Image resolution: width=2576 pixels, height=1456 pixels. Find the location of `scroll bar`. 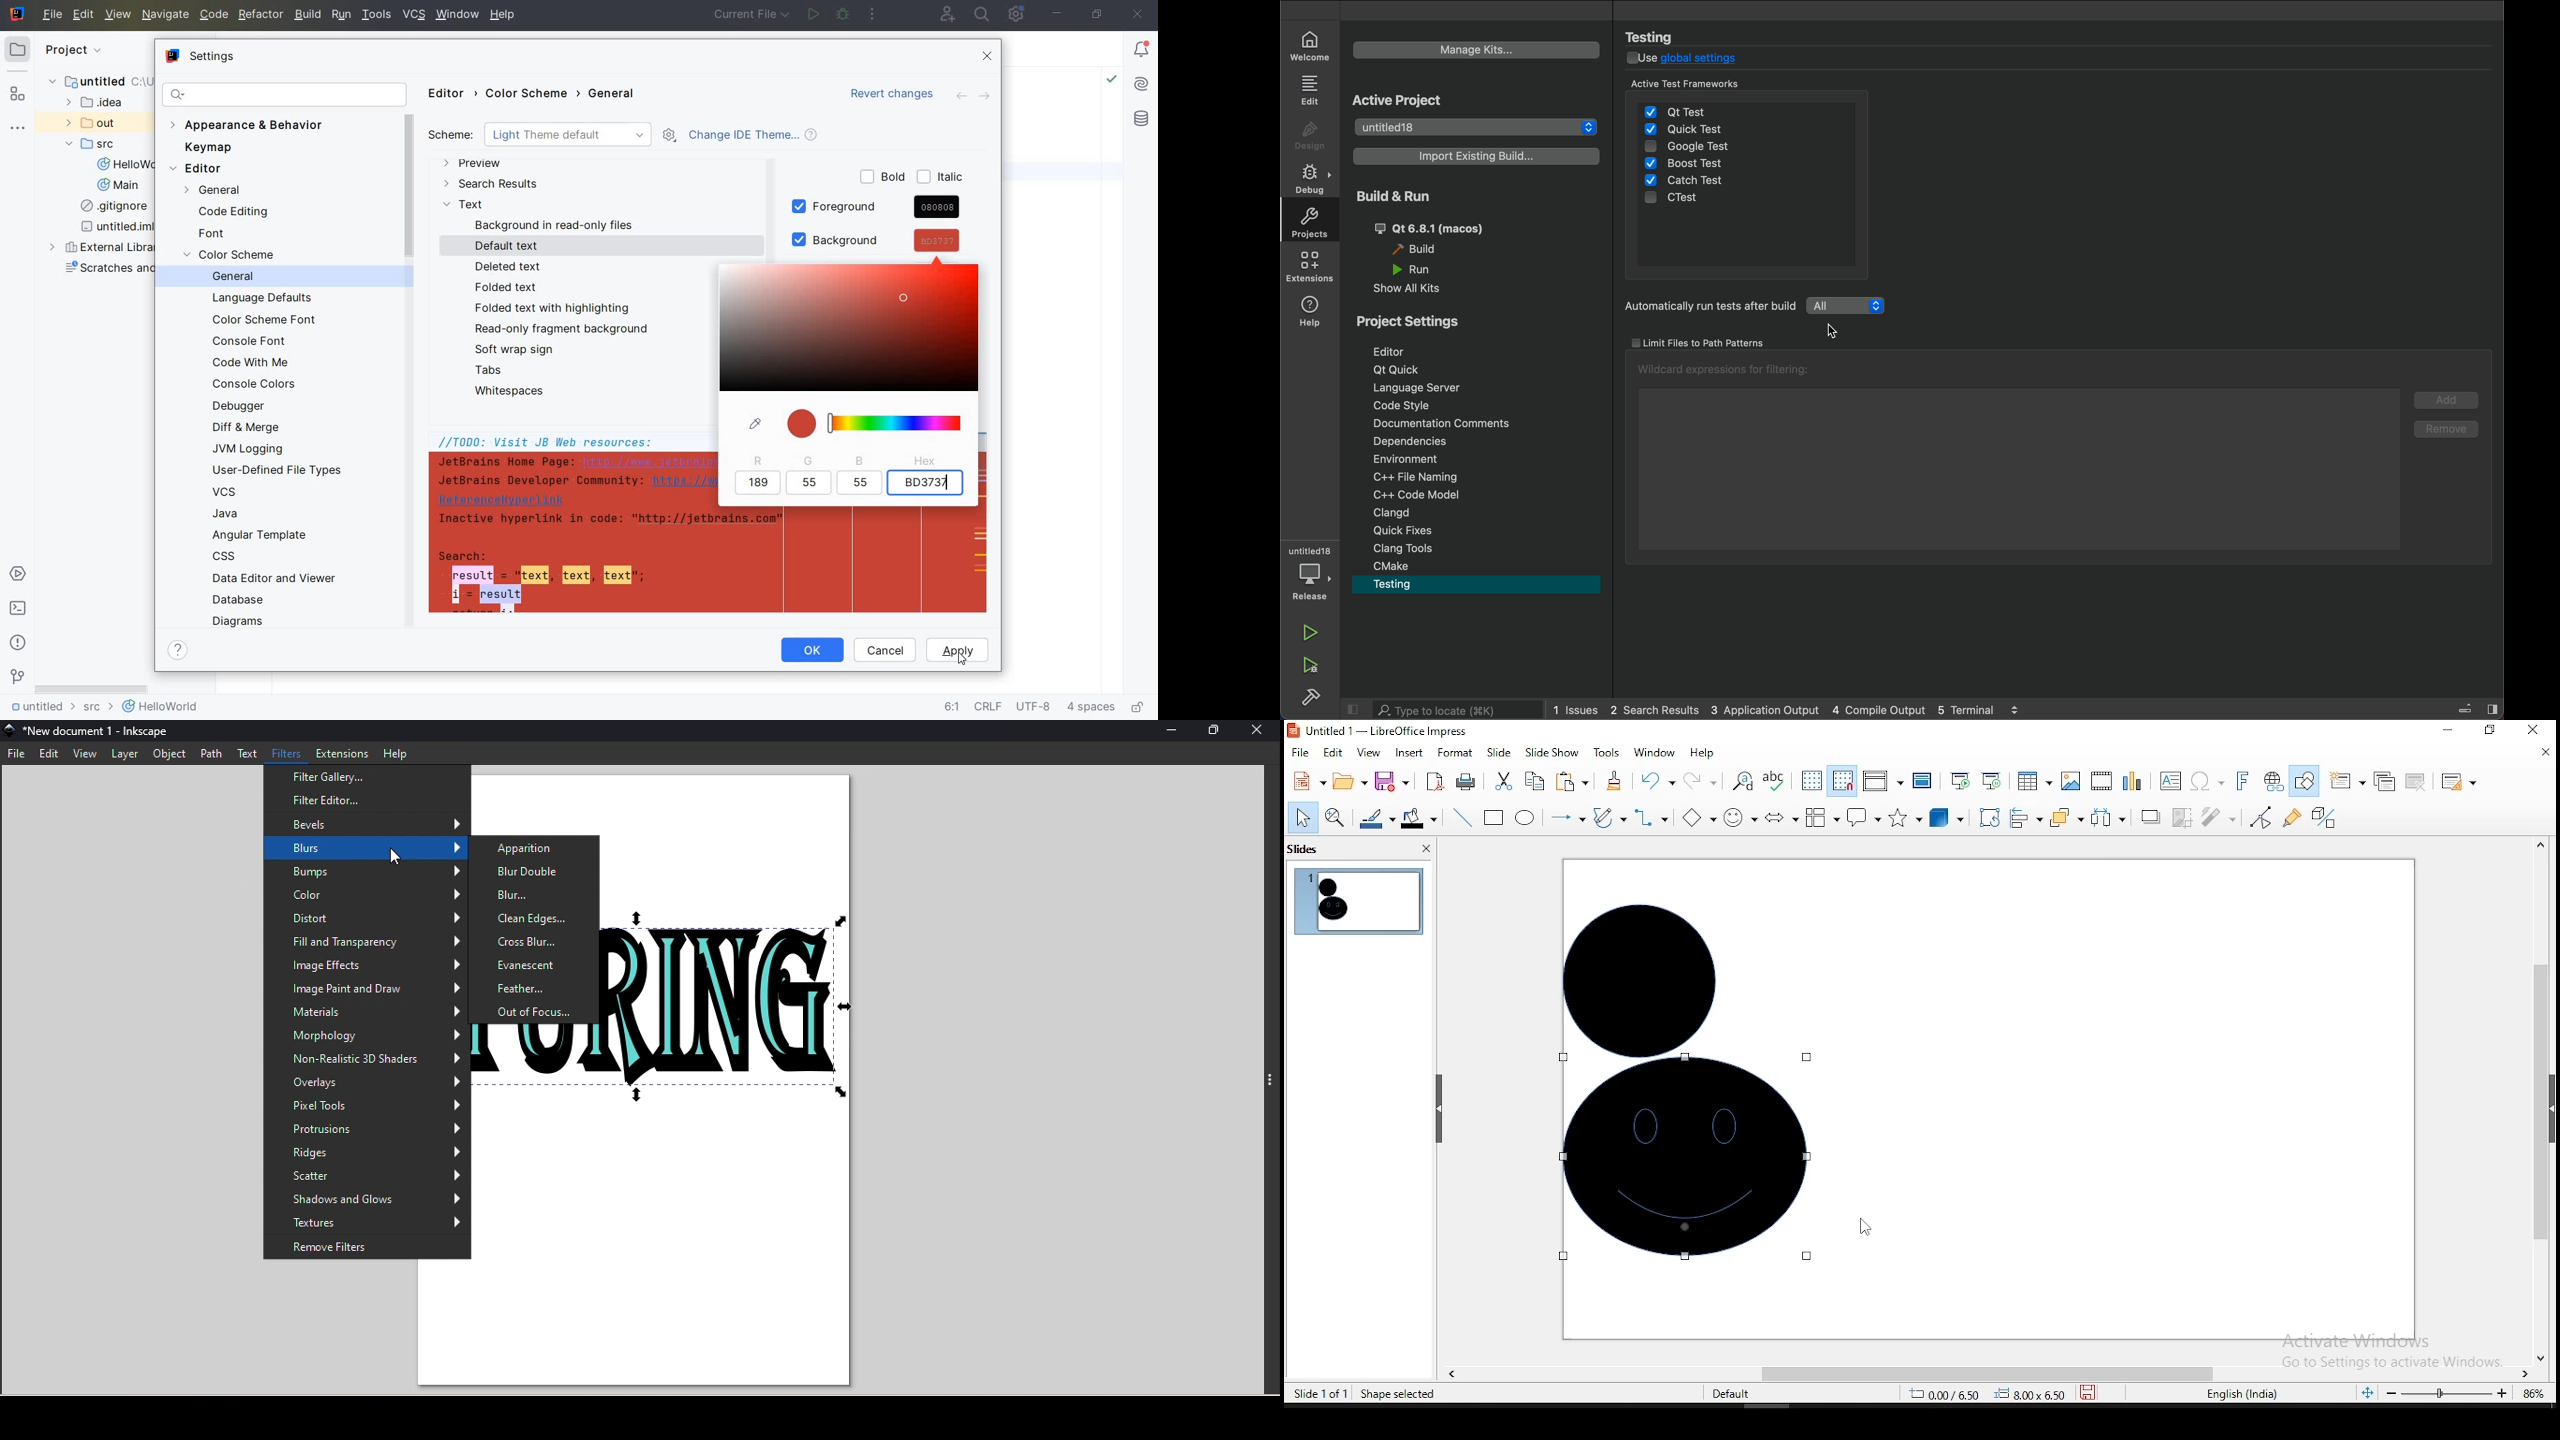

scroll bar is located at coordinates (2540, 1099).